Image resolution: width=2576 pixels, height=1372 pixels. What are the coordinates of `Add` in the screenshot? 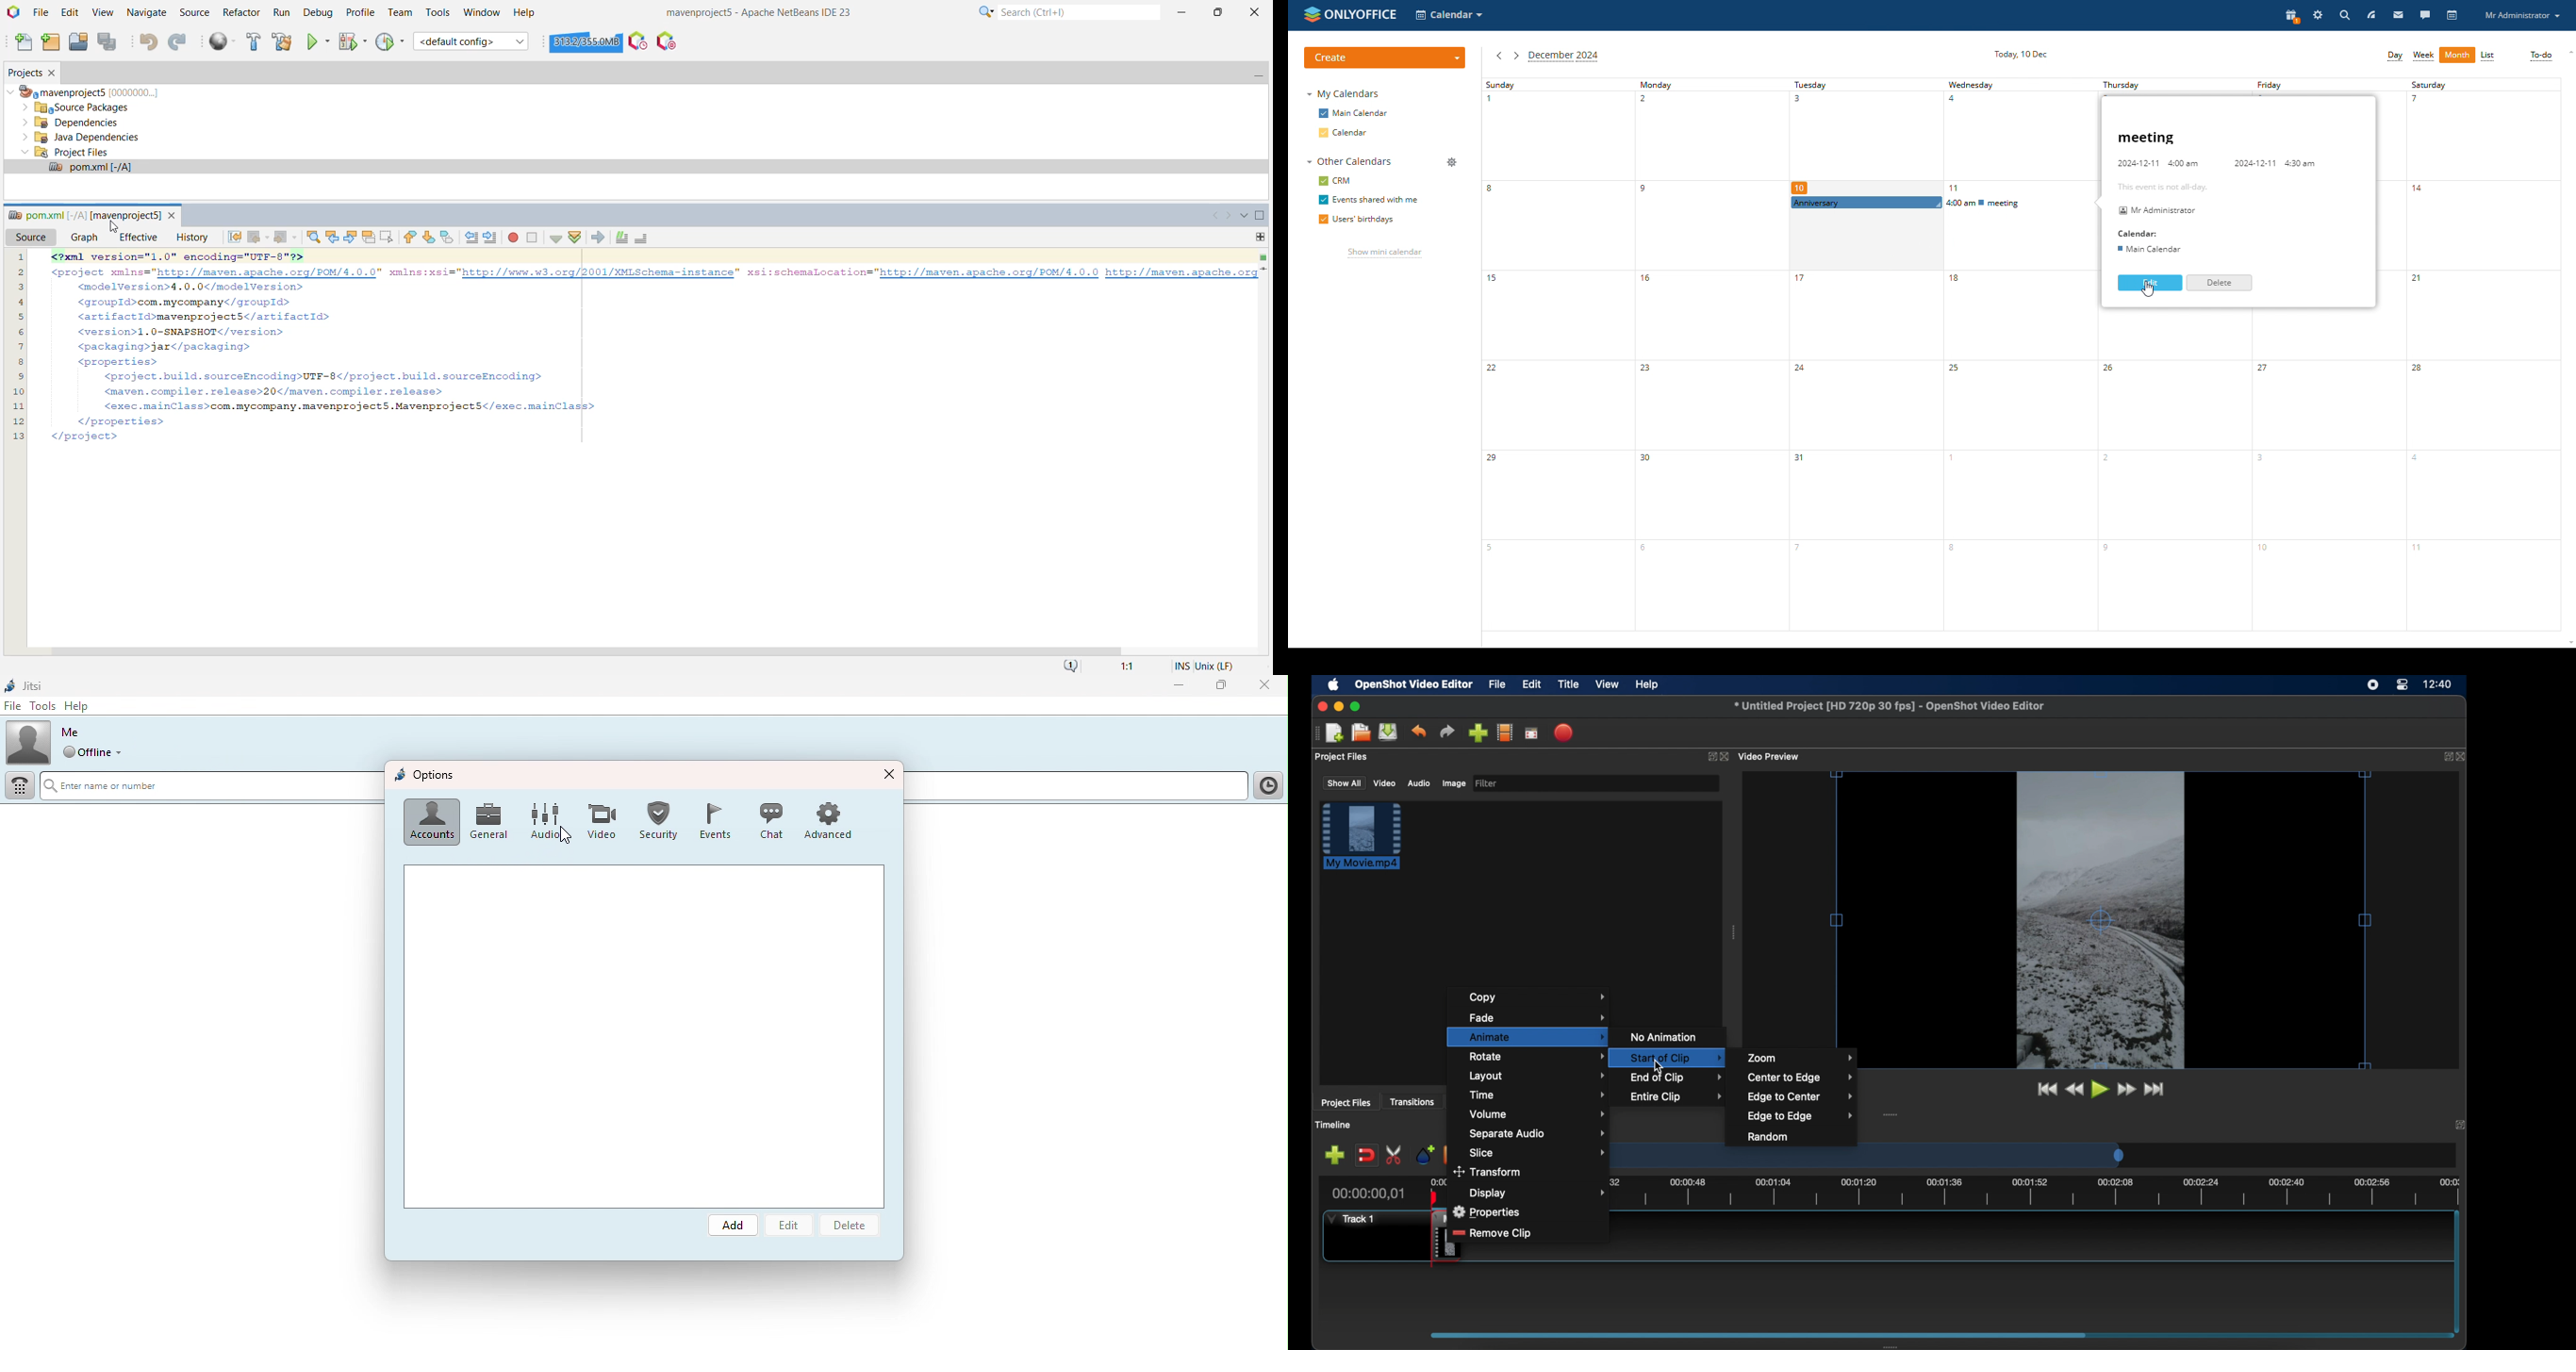 It's located at (735, 1226).